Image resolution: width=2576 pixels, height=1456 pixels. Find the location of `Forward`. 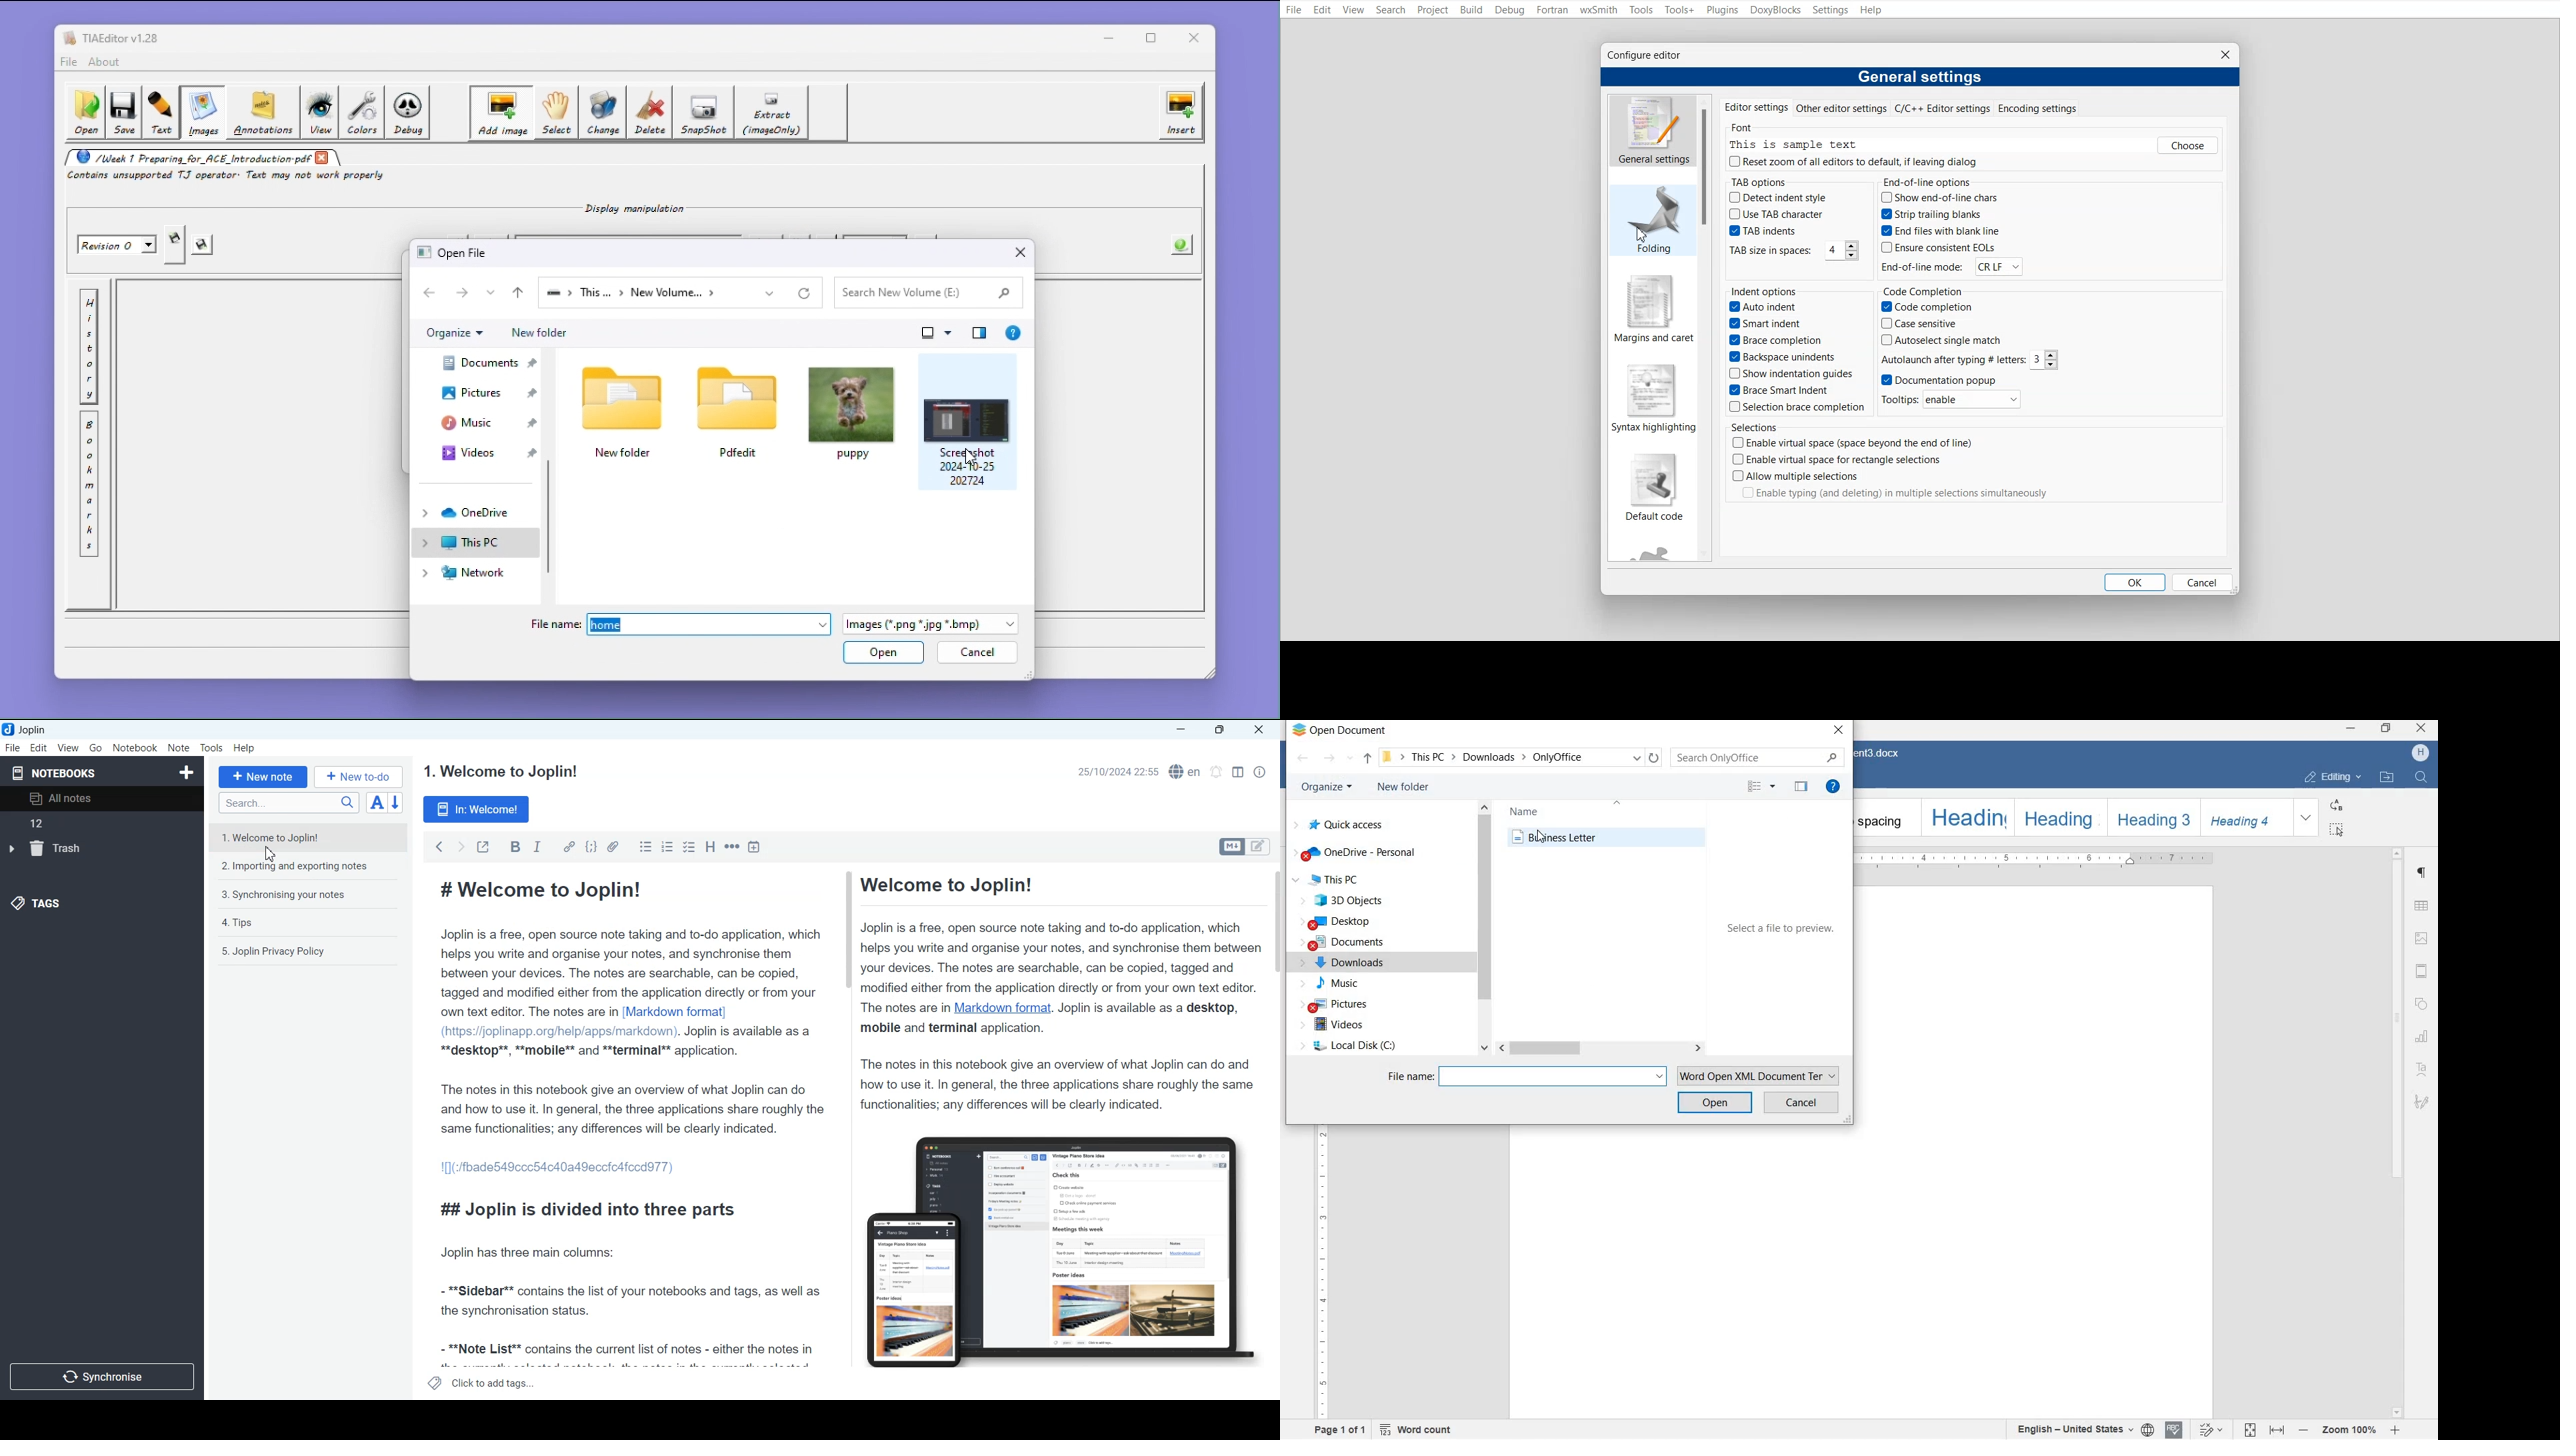

Forward is located at coordinates (461, 846).